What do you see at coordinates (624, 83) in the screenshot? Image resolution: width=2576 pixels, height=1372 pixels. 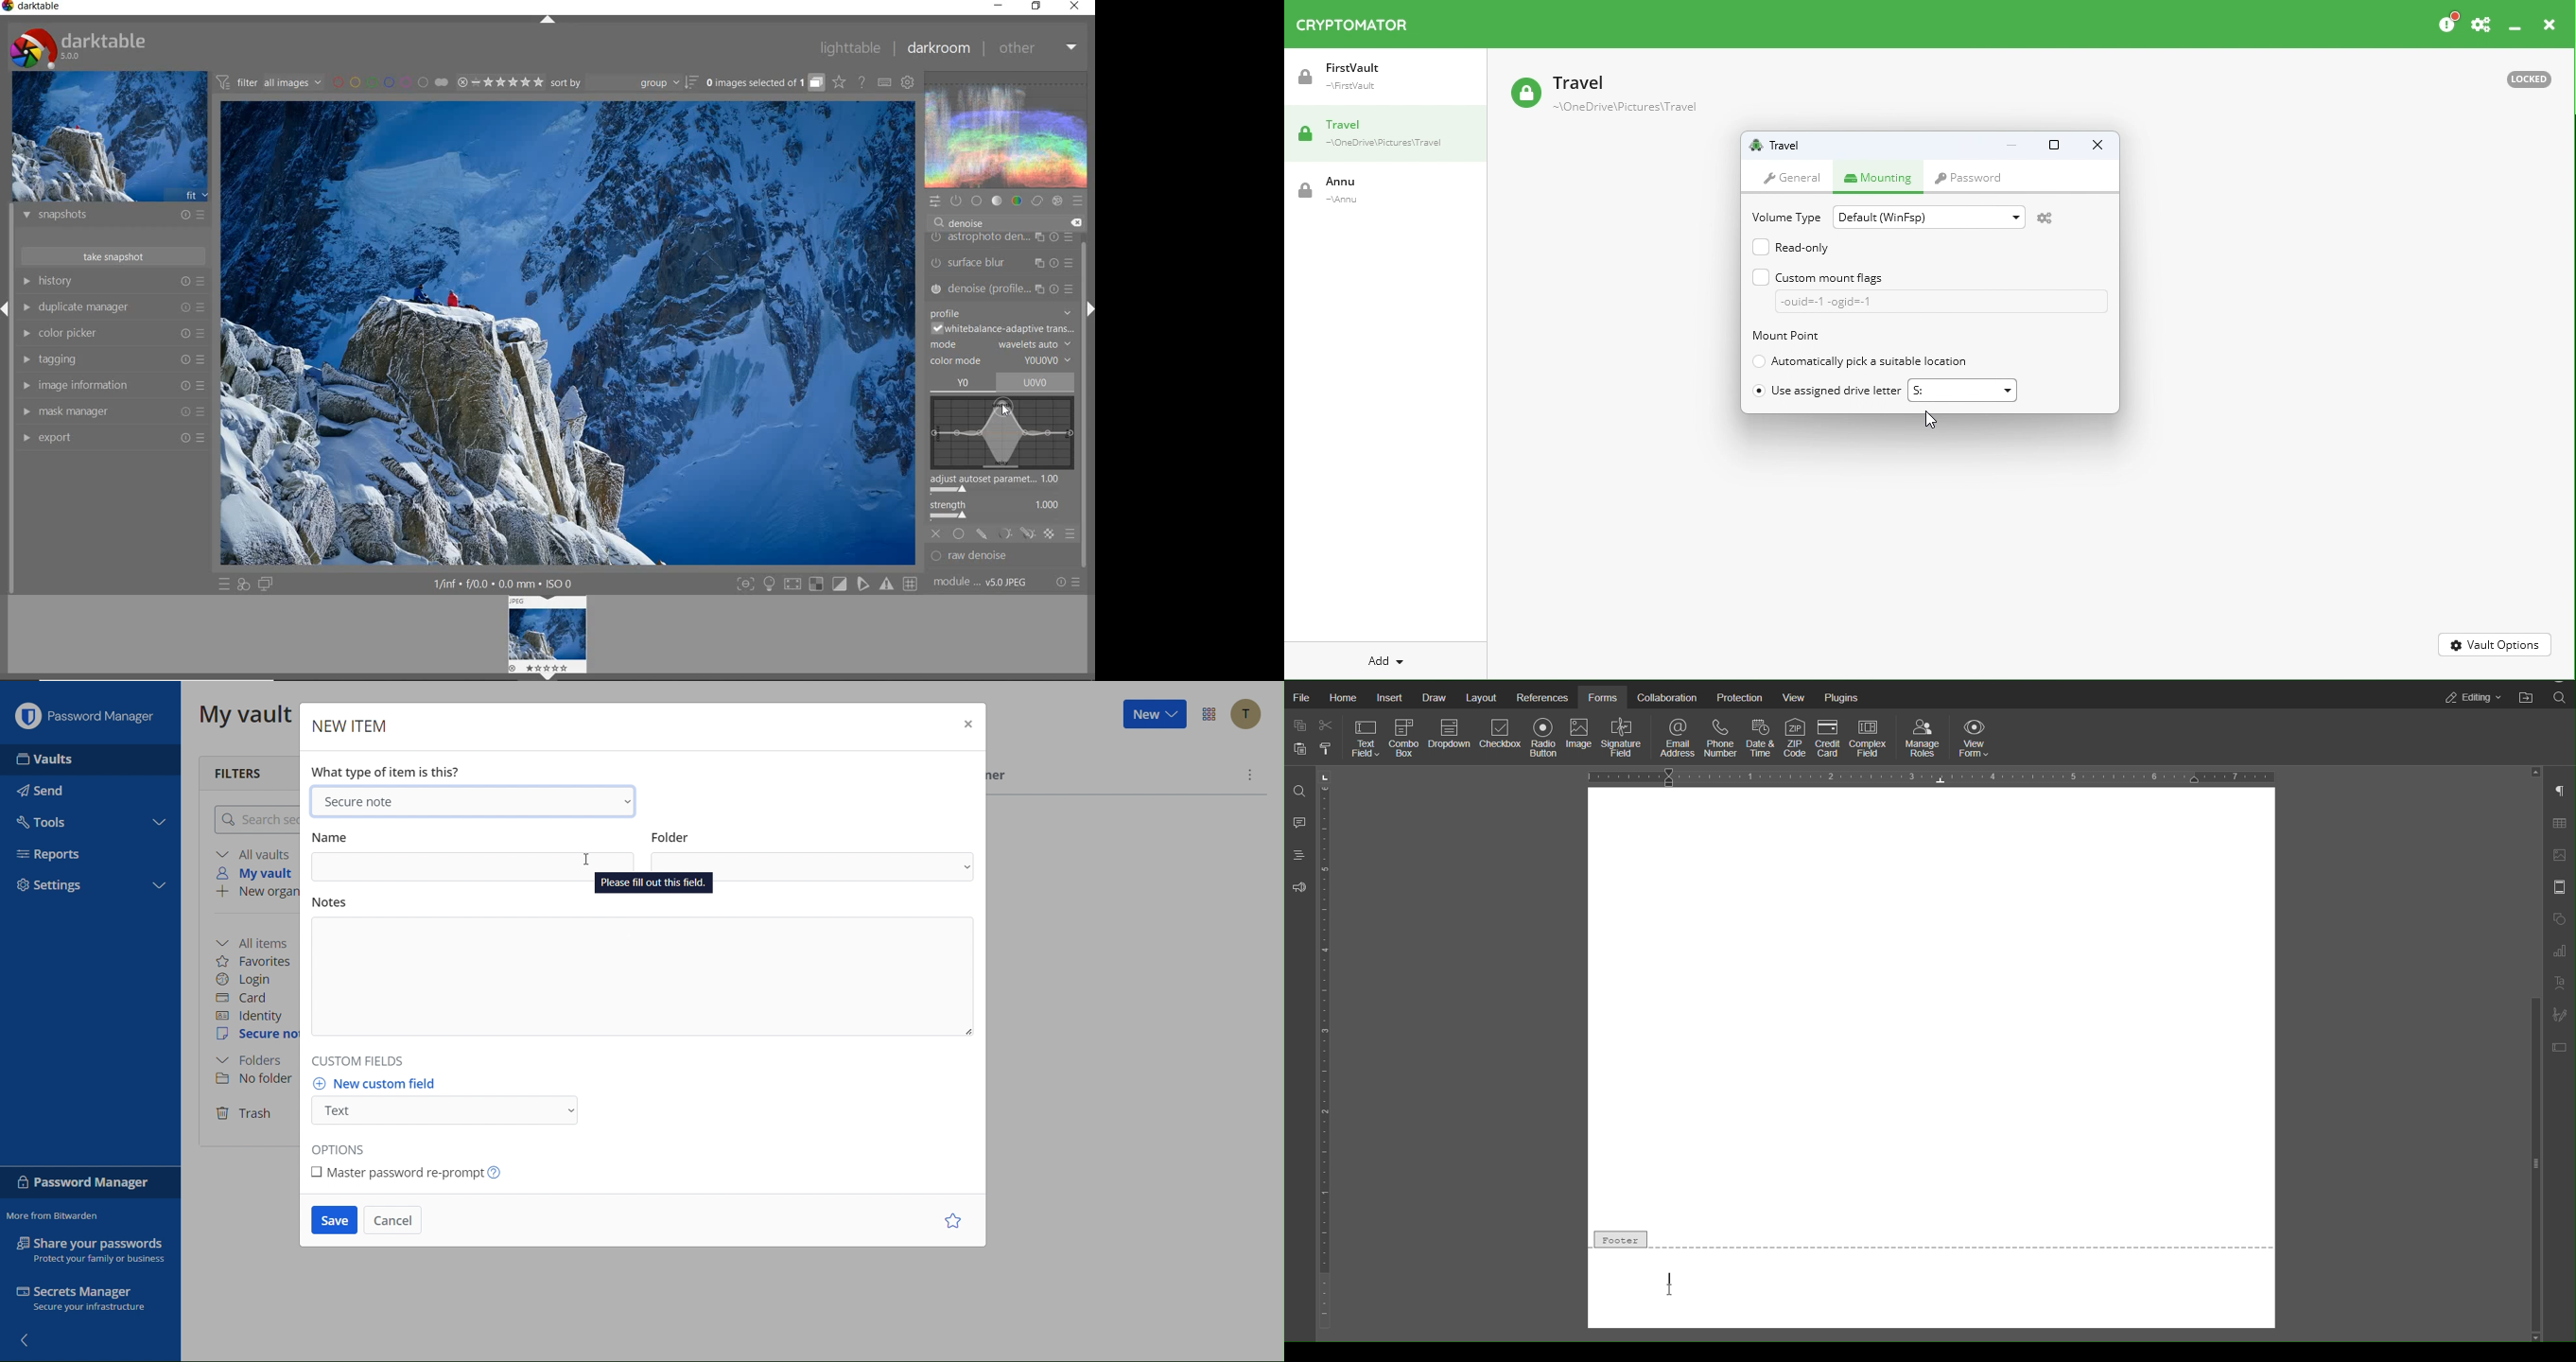 I see `sort` at bounding box center [624, 83].